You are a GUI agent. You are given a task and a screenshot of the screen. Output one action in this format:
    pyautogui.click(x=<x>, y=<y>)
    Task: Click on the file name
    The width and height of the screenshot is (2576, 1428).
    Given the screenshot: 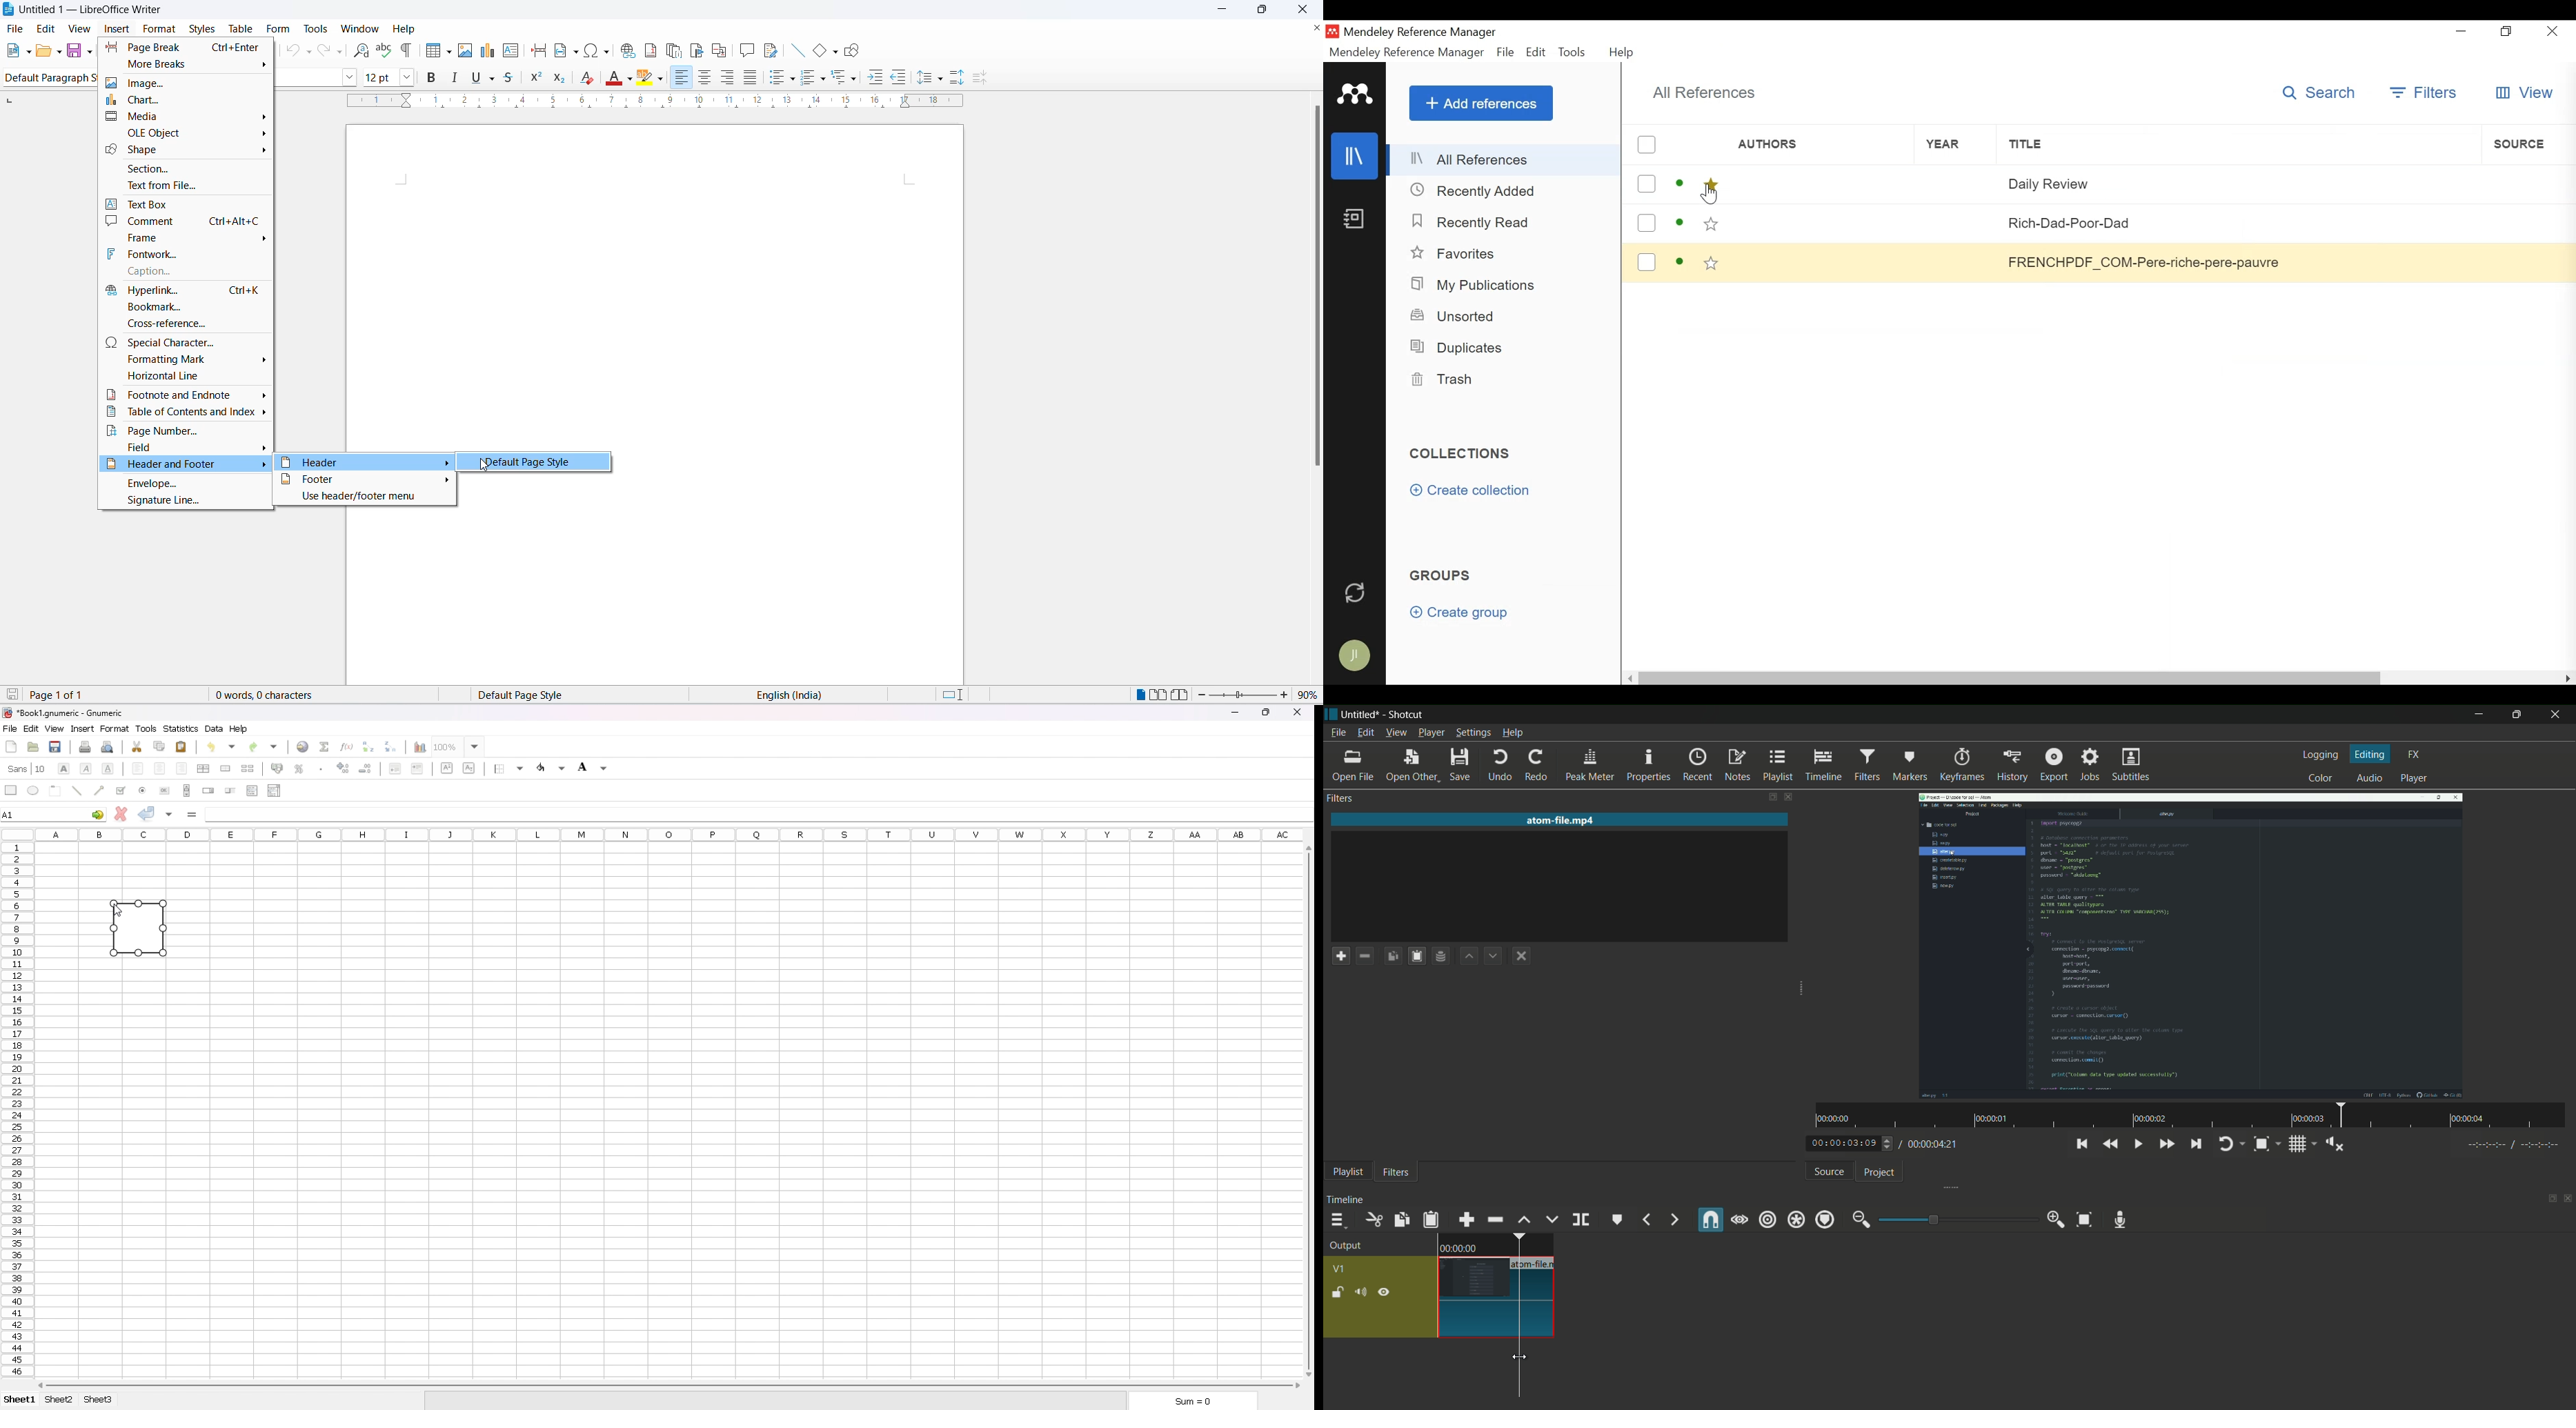 What is the action you would take?
    pyautogui.click(x=60, y=712)
    